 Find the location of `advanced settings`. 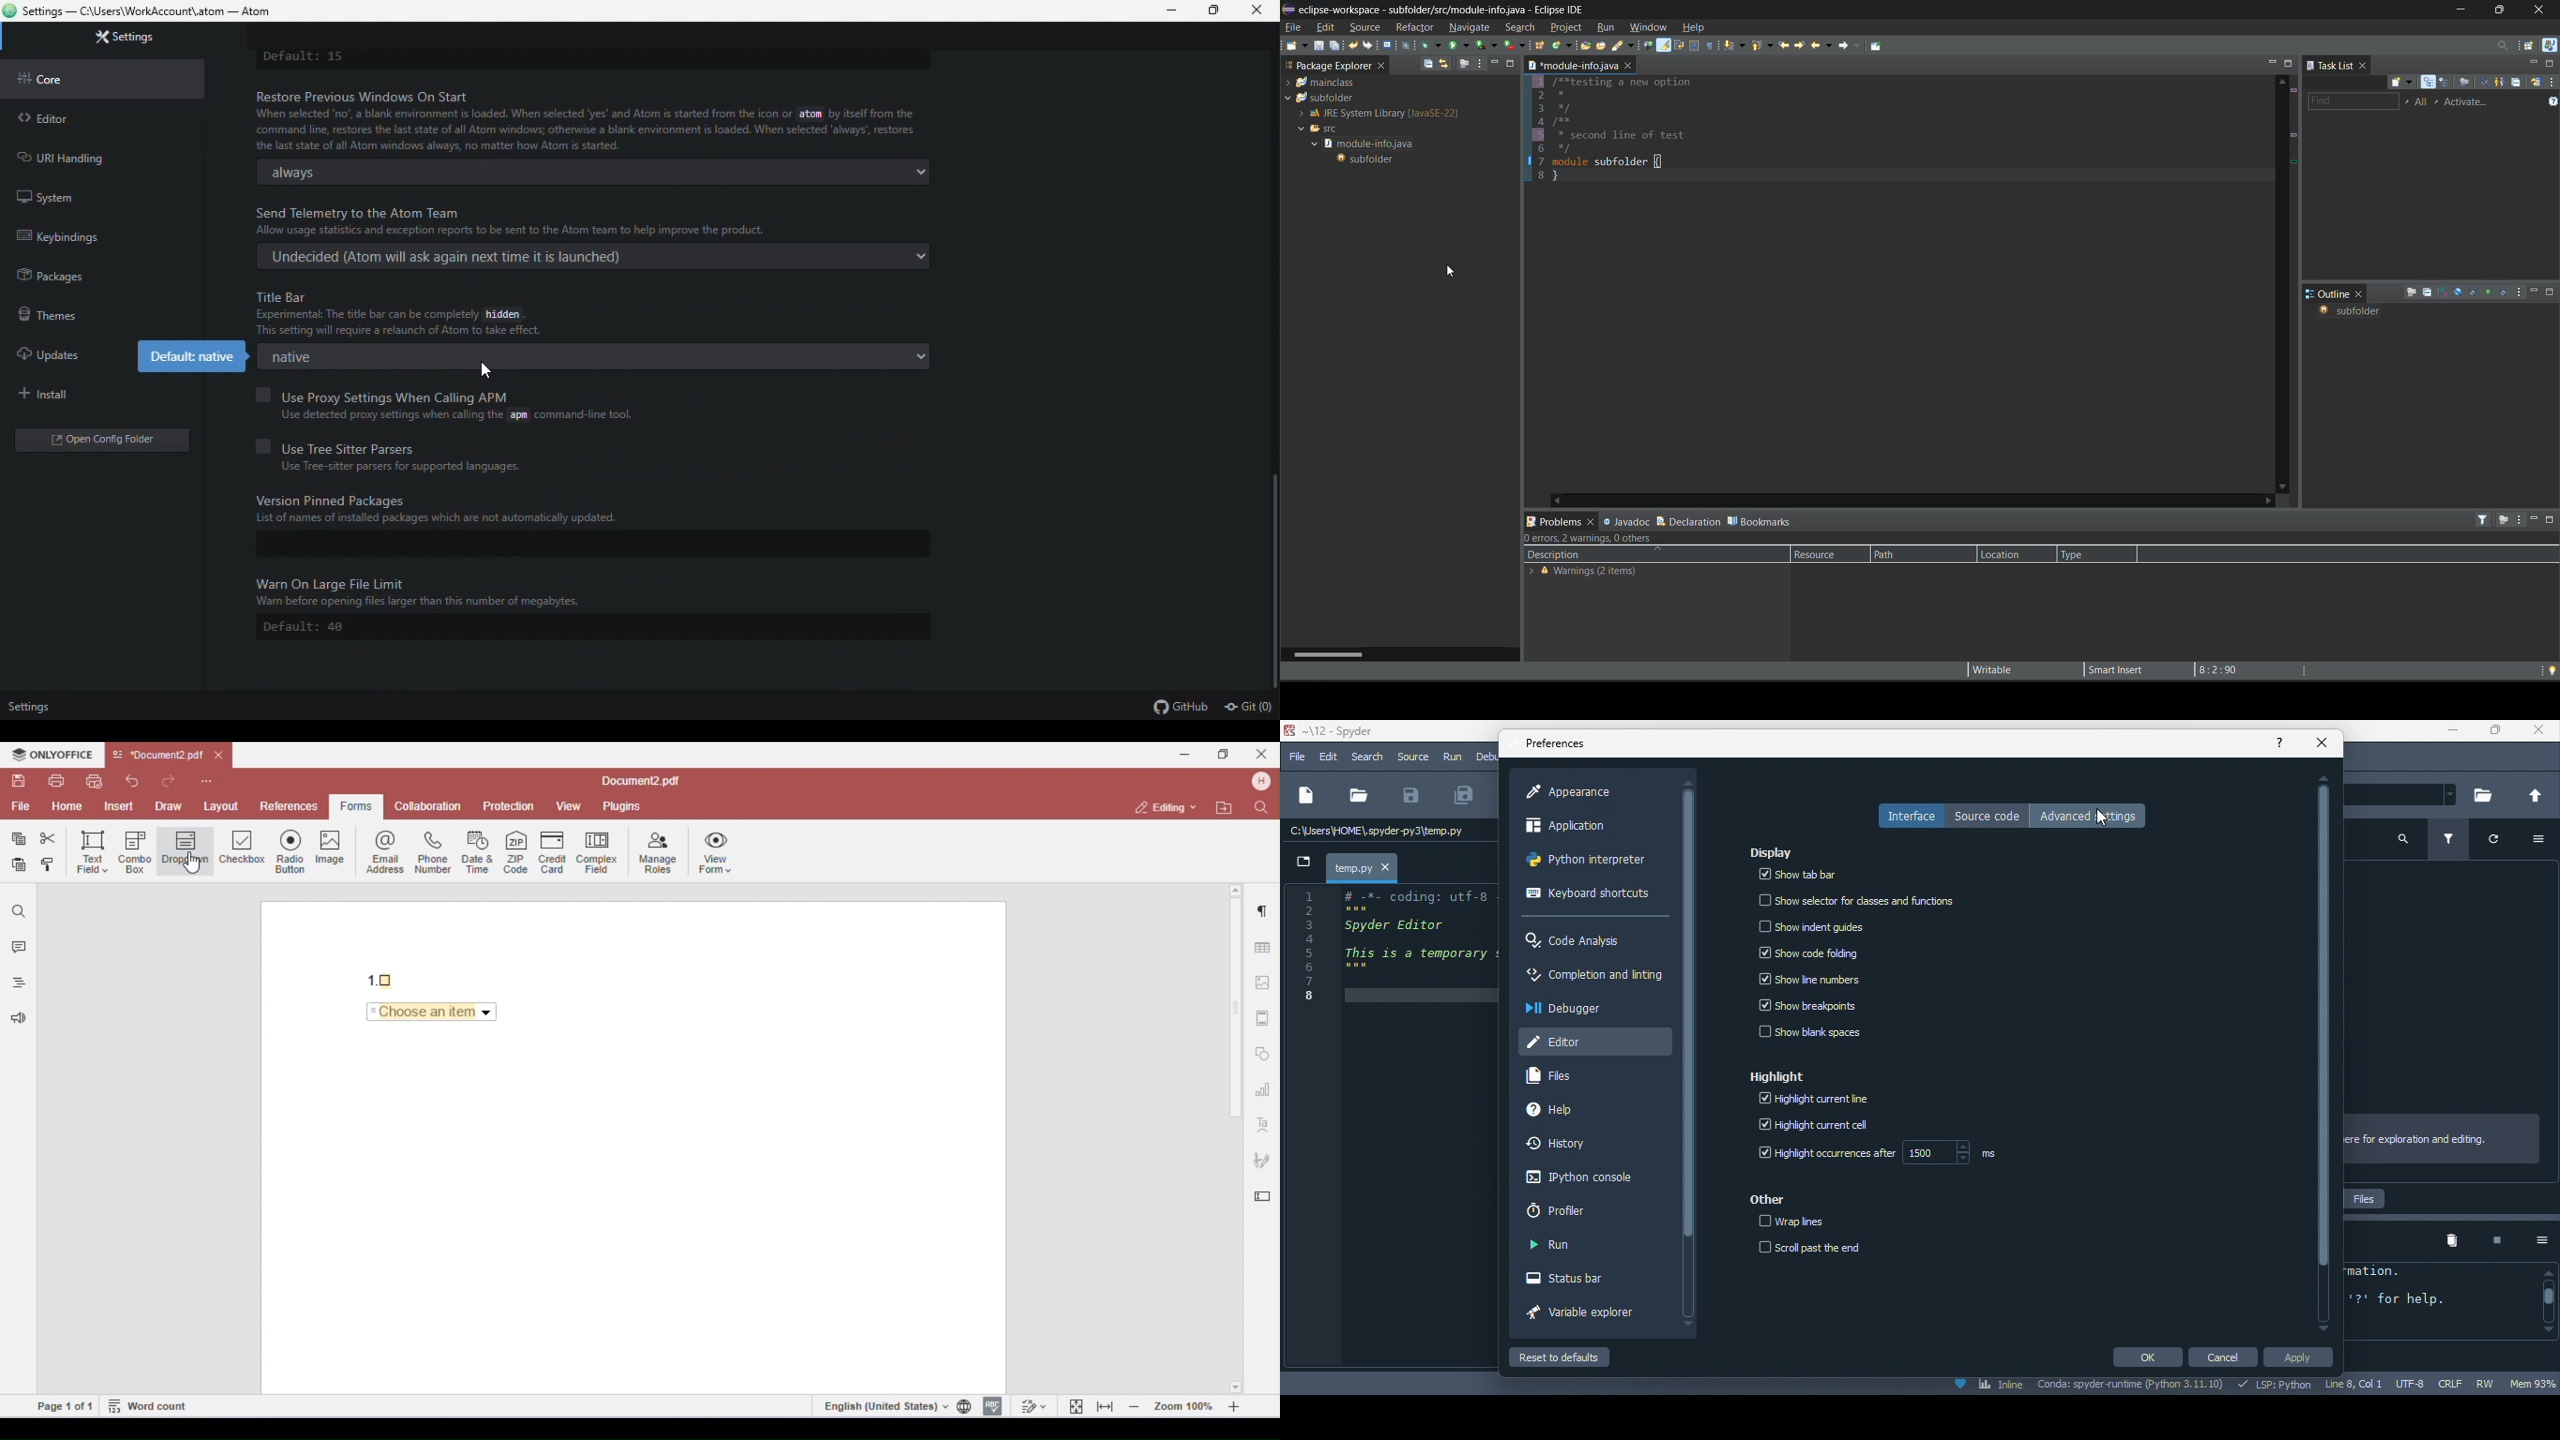

advanced settings is located at coordinates (2094, 815).